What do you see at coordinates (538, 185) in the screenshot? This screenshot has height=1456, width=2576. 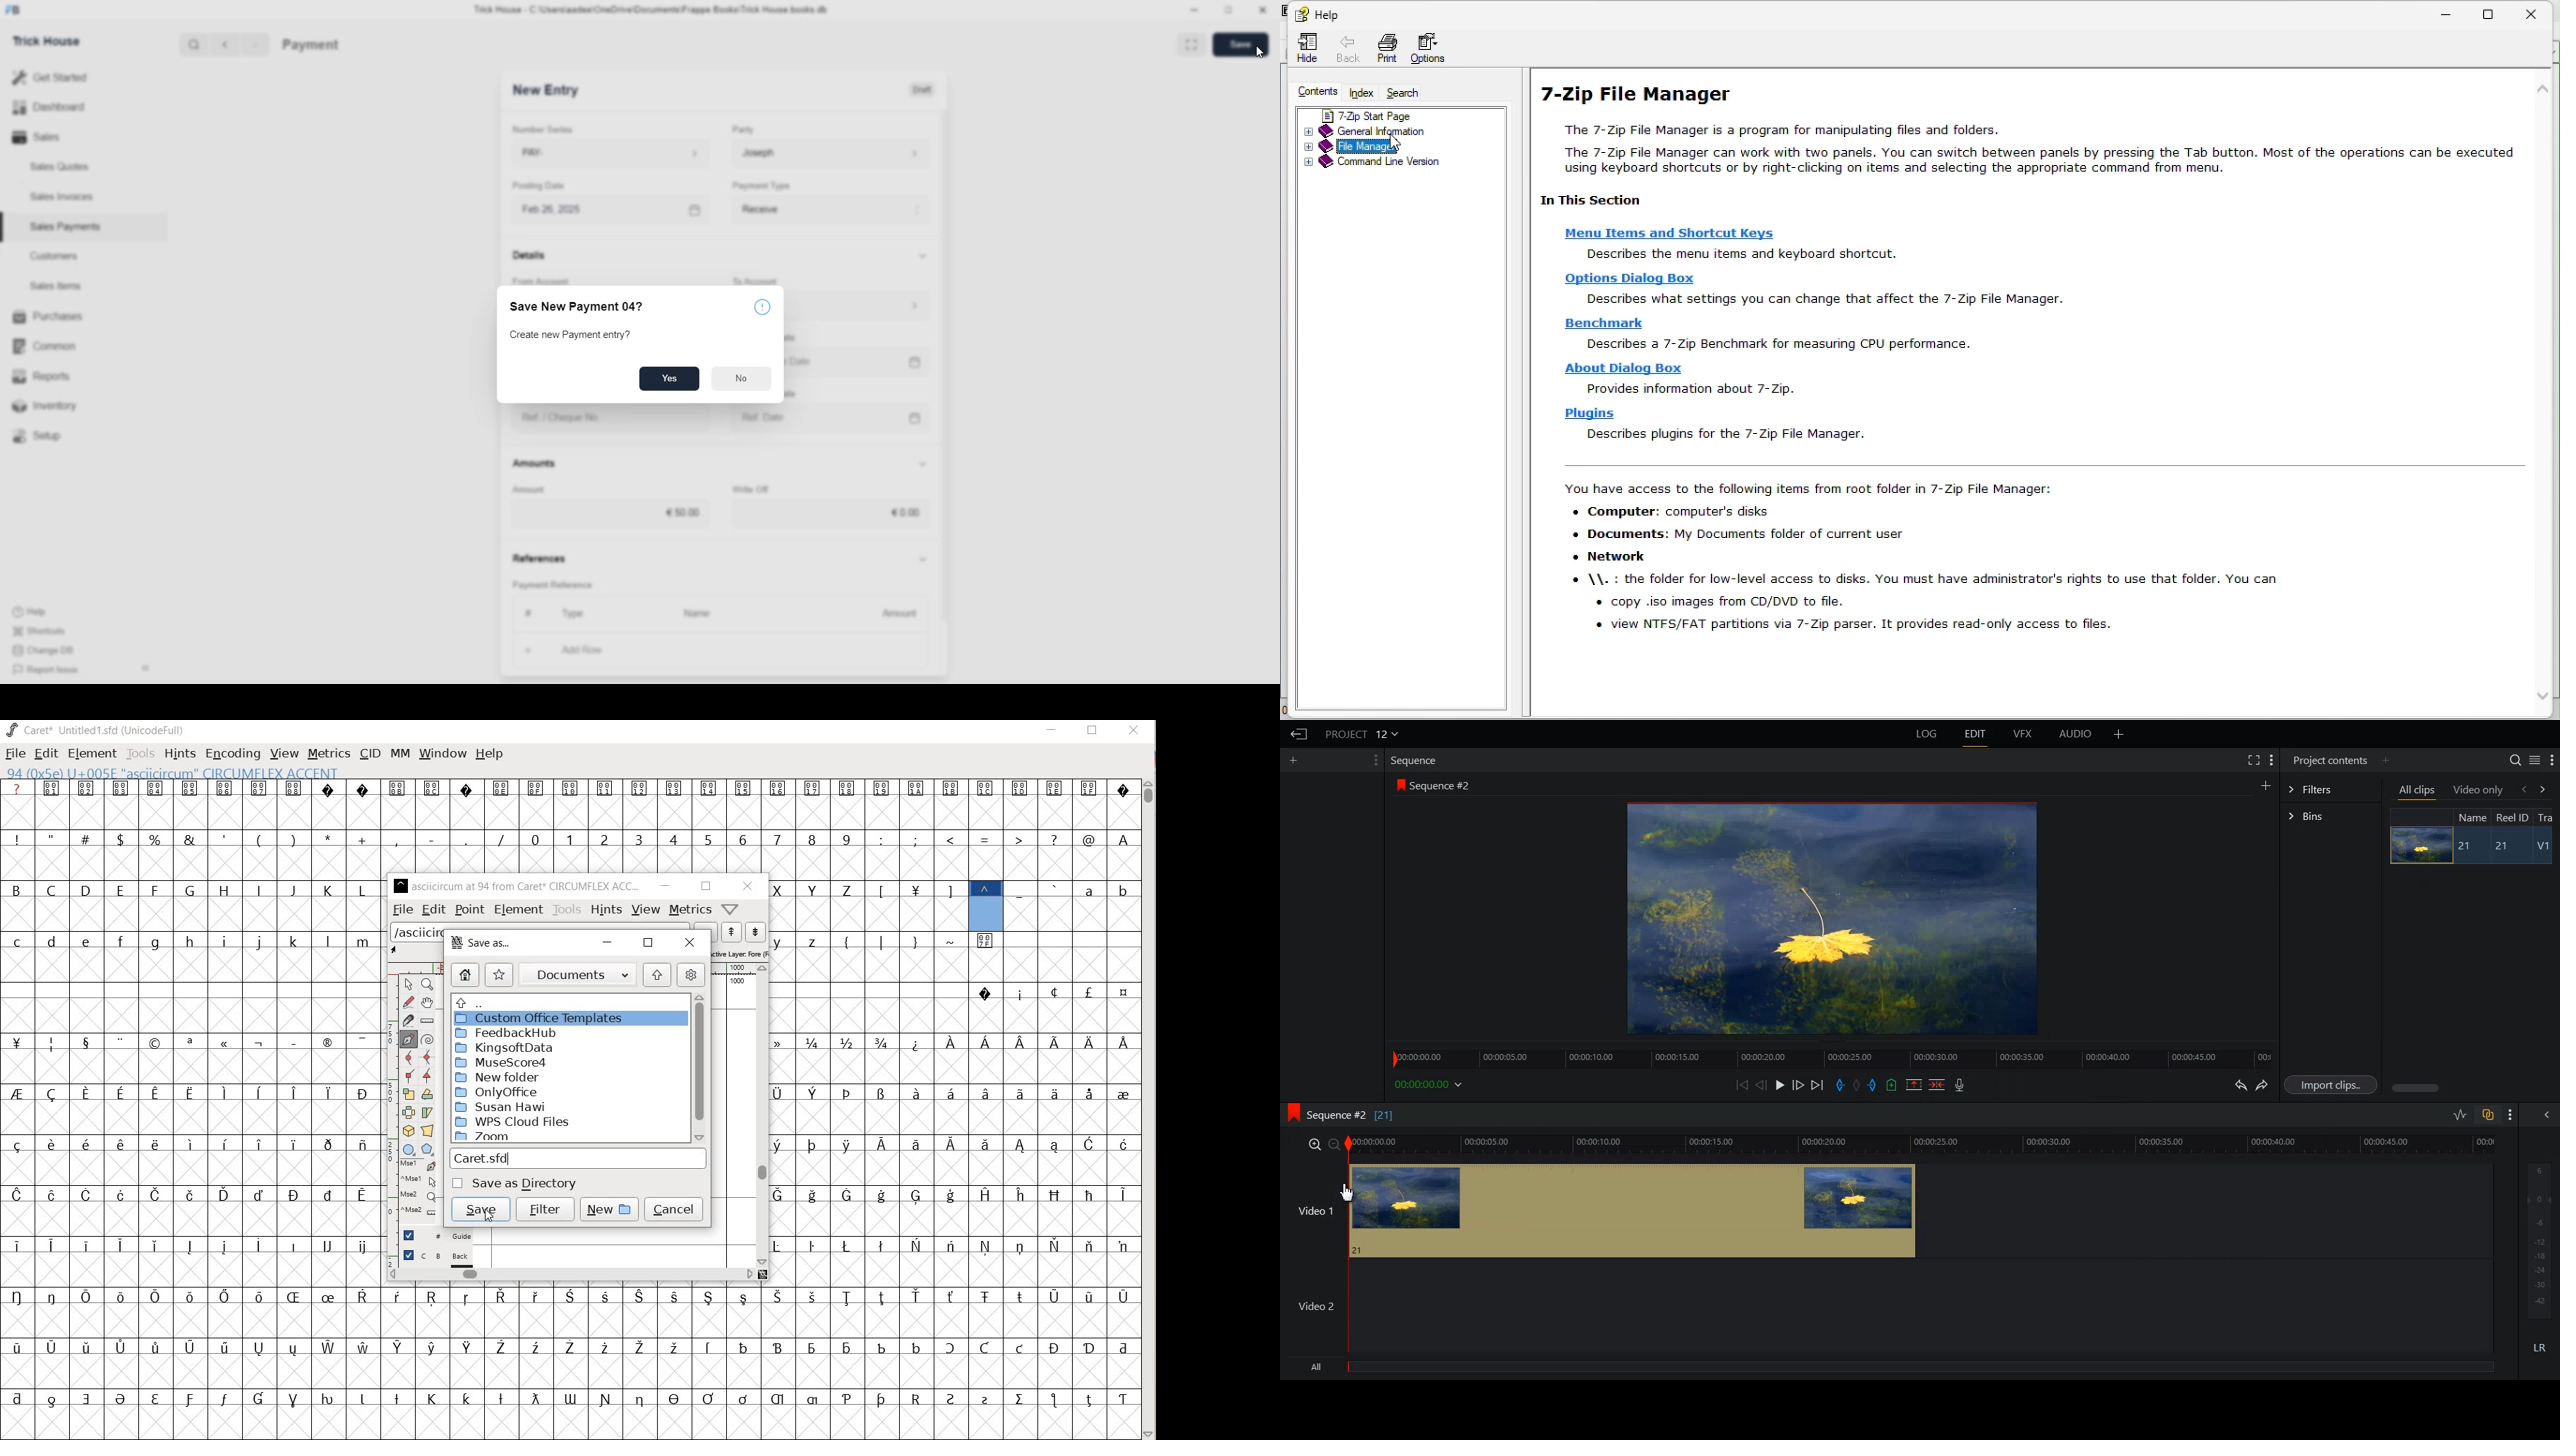 I see `Posting Date` at bounding box center [538, 185].